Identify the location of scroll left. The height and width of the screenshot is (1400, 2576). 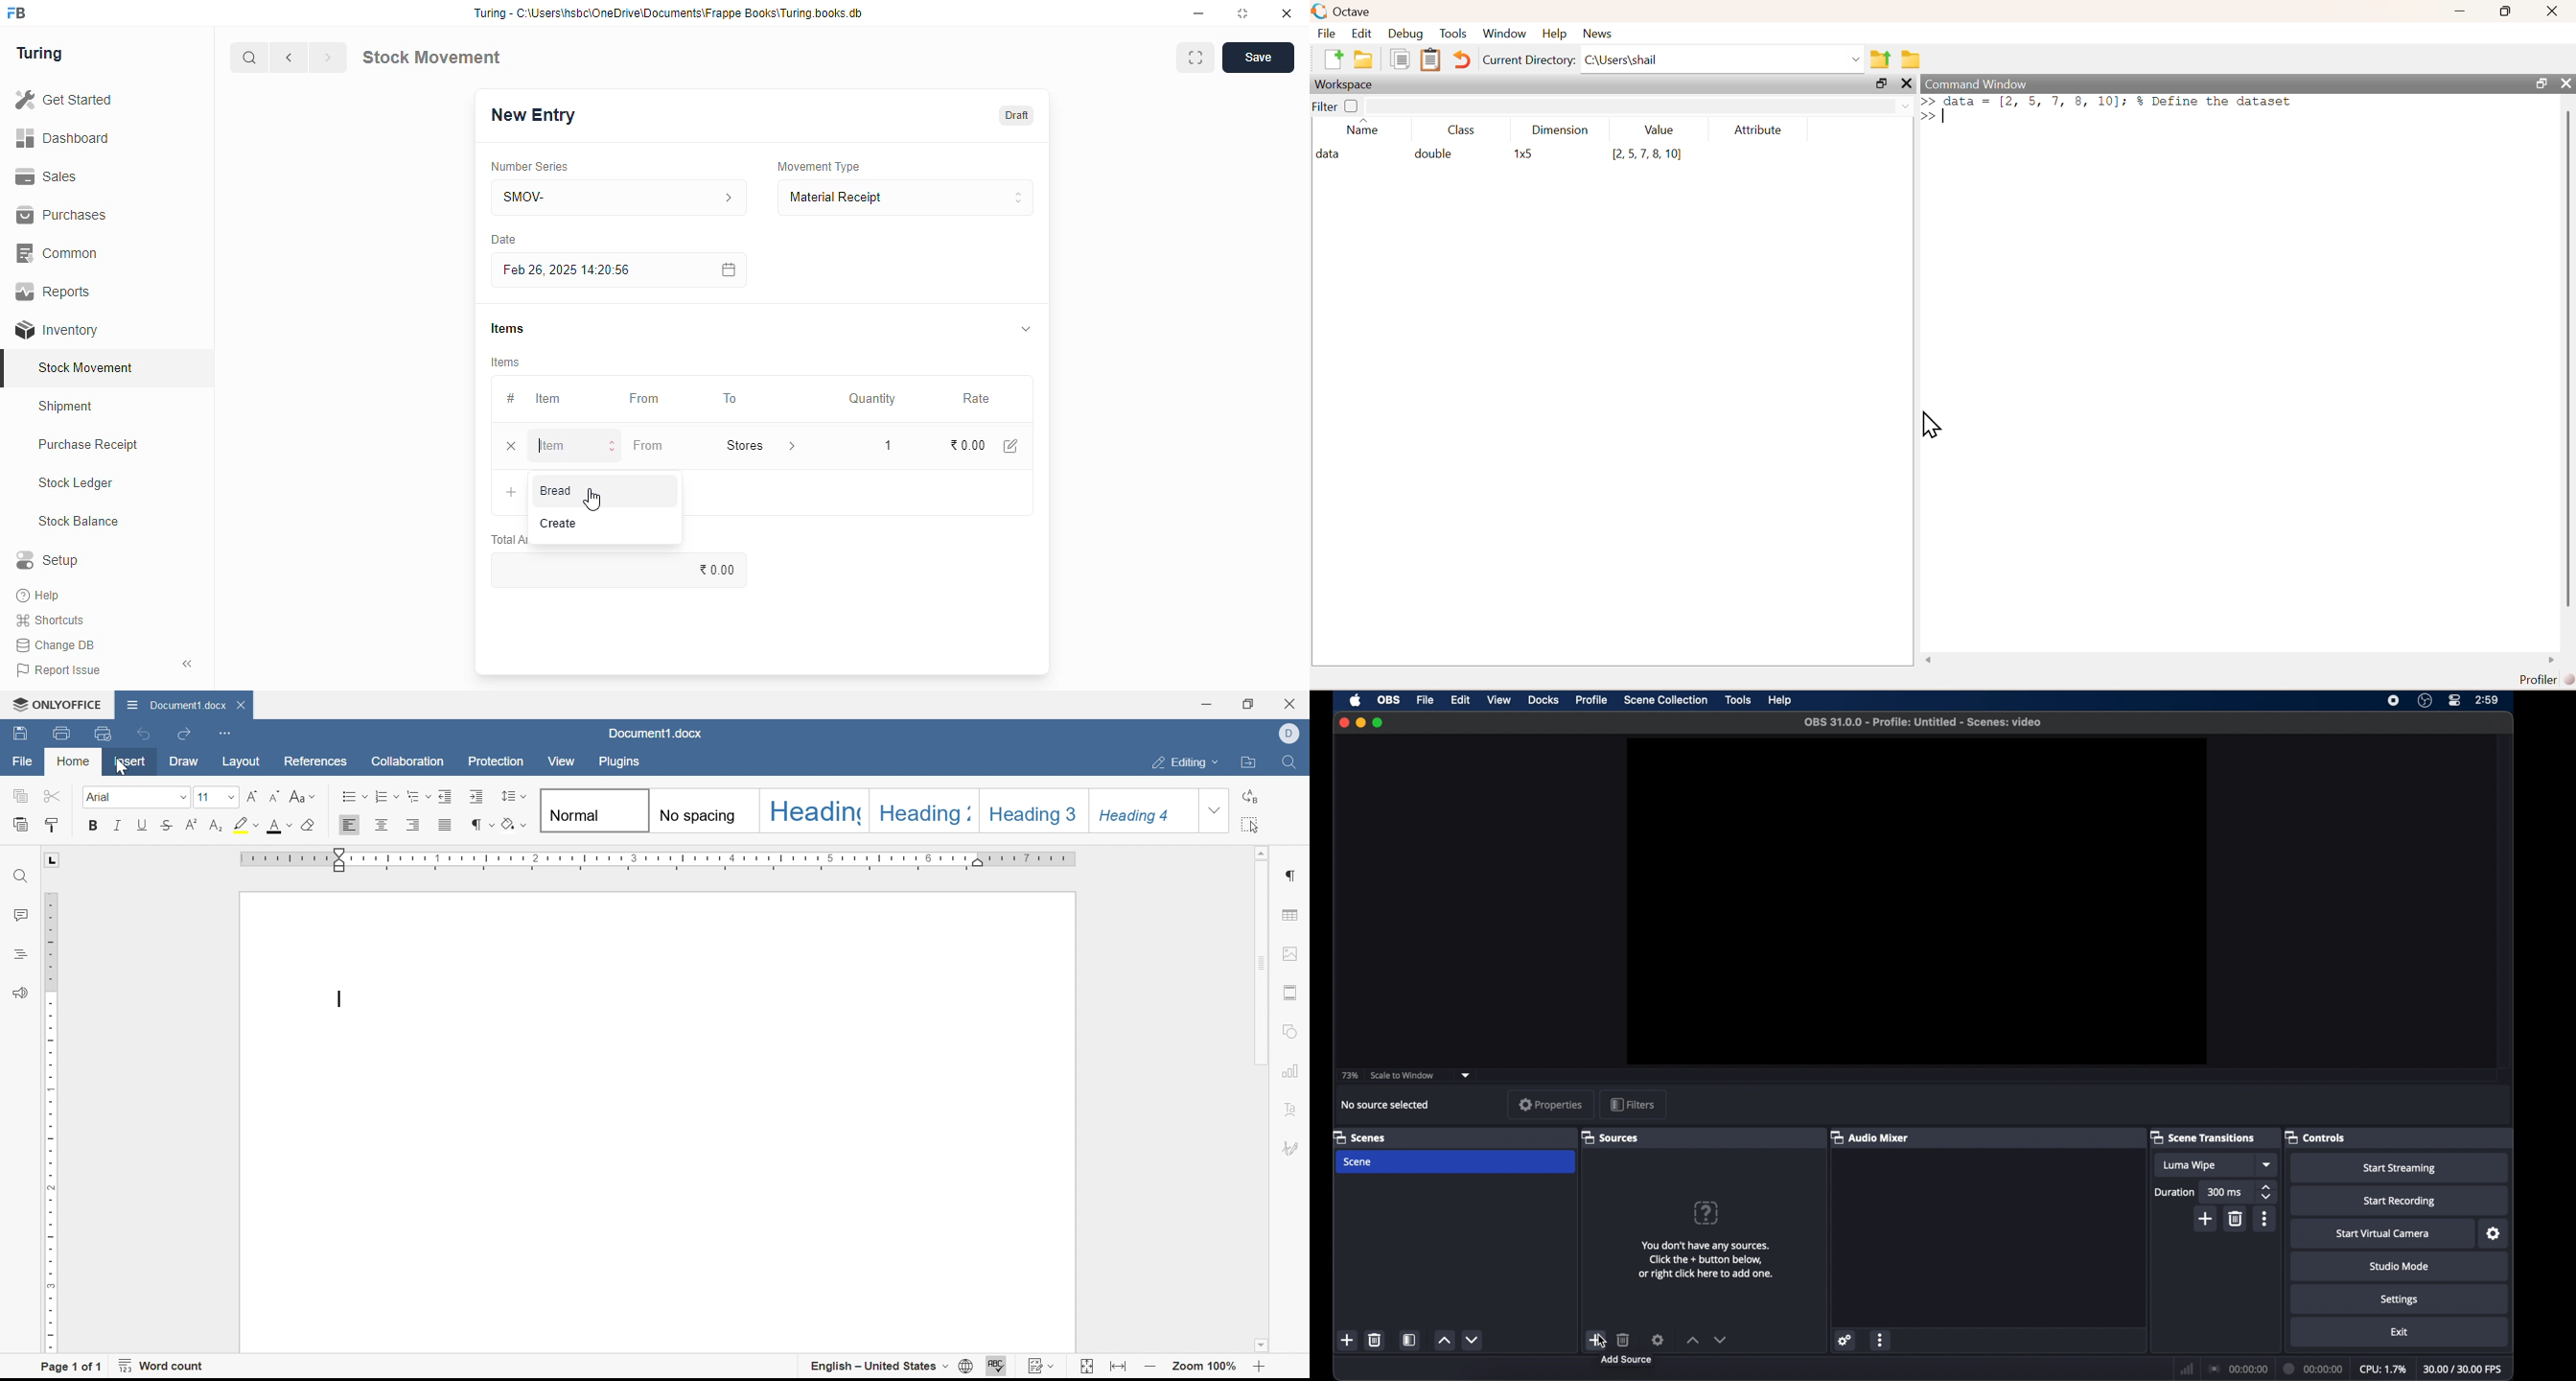
(1930, 660).